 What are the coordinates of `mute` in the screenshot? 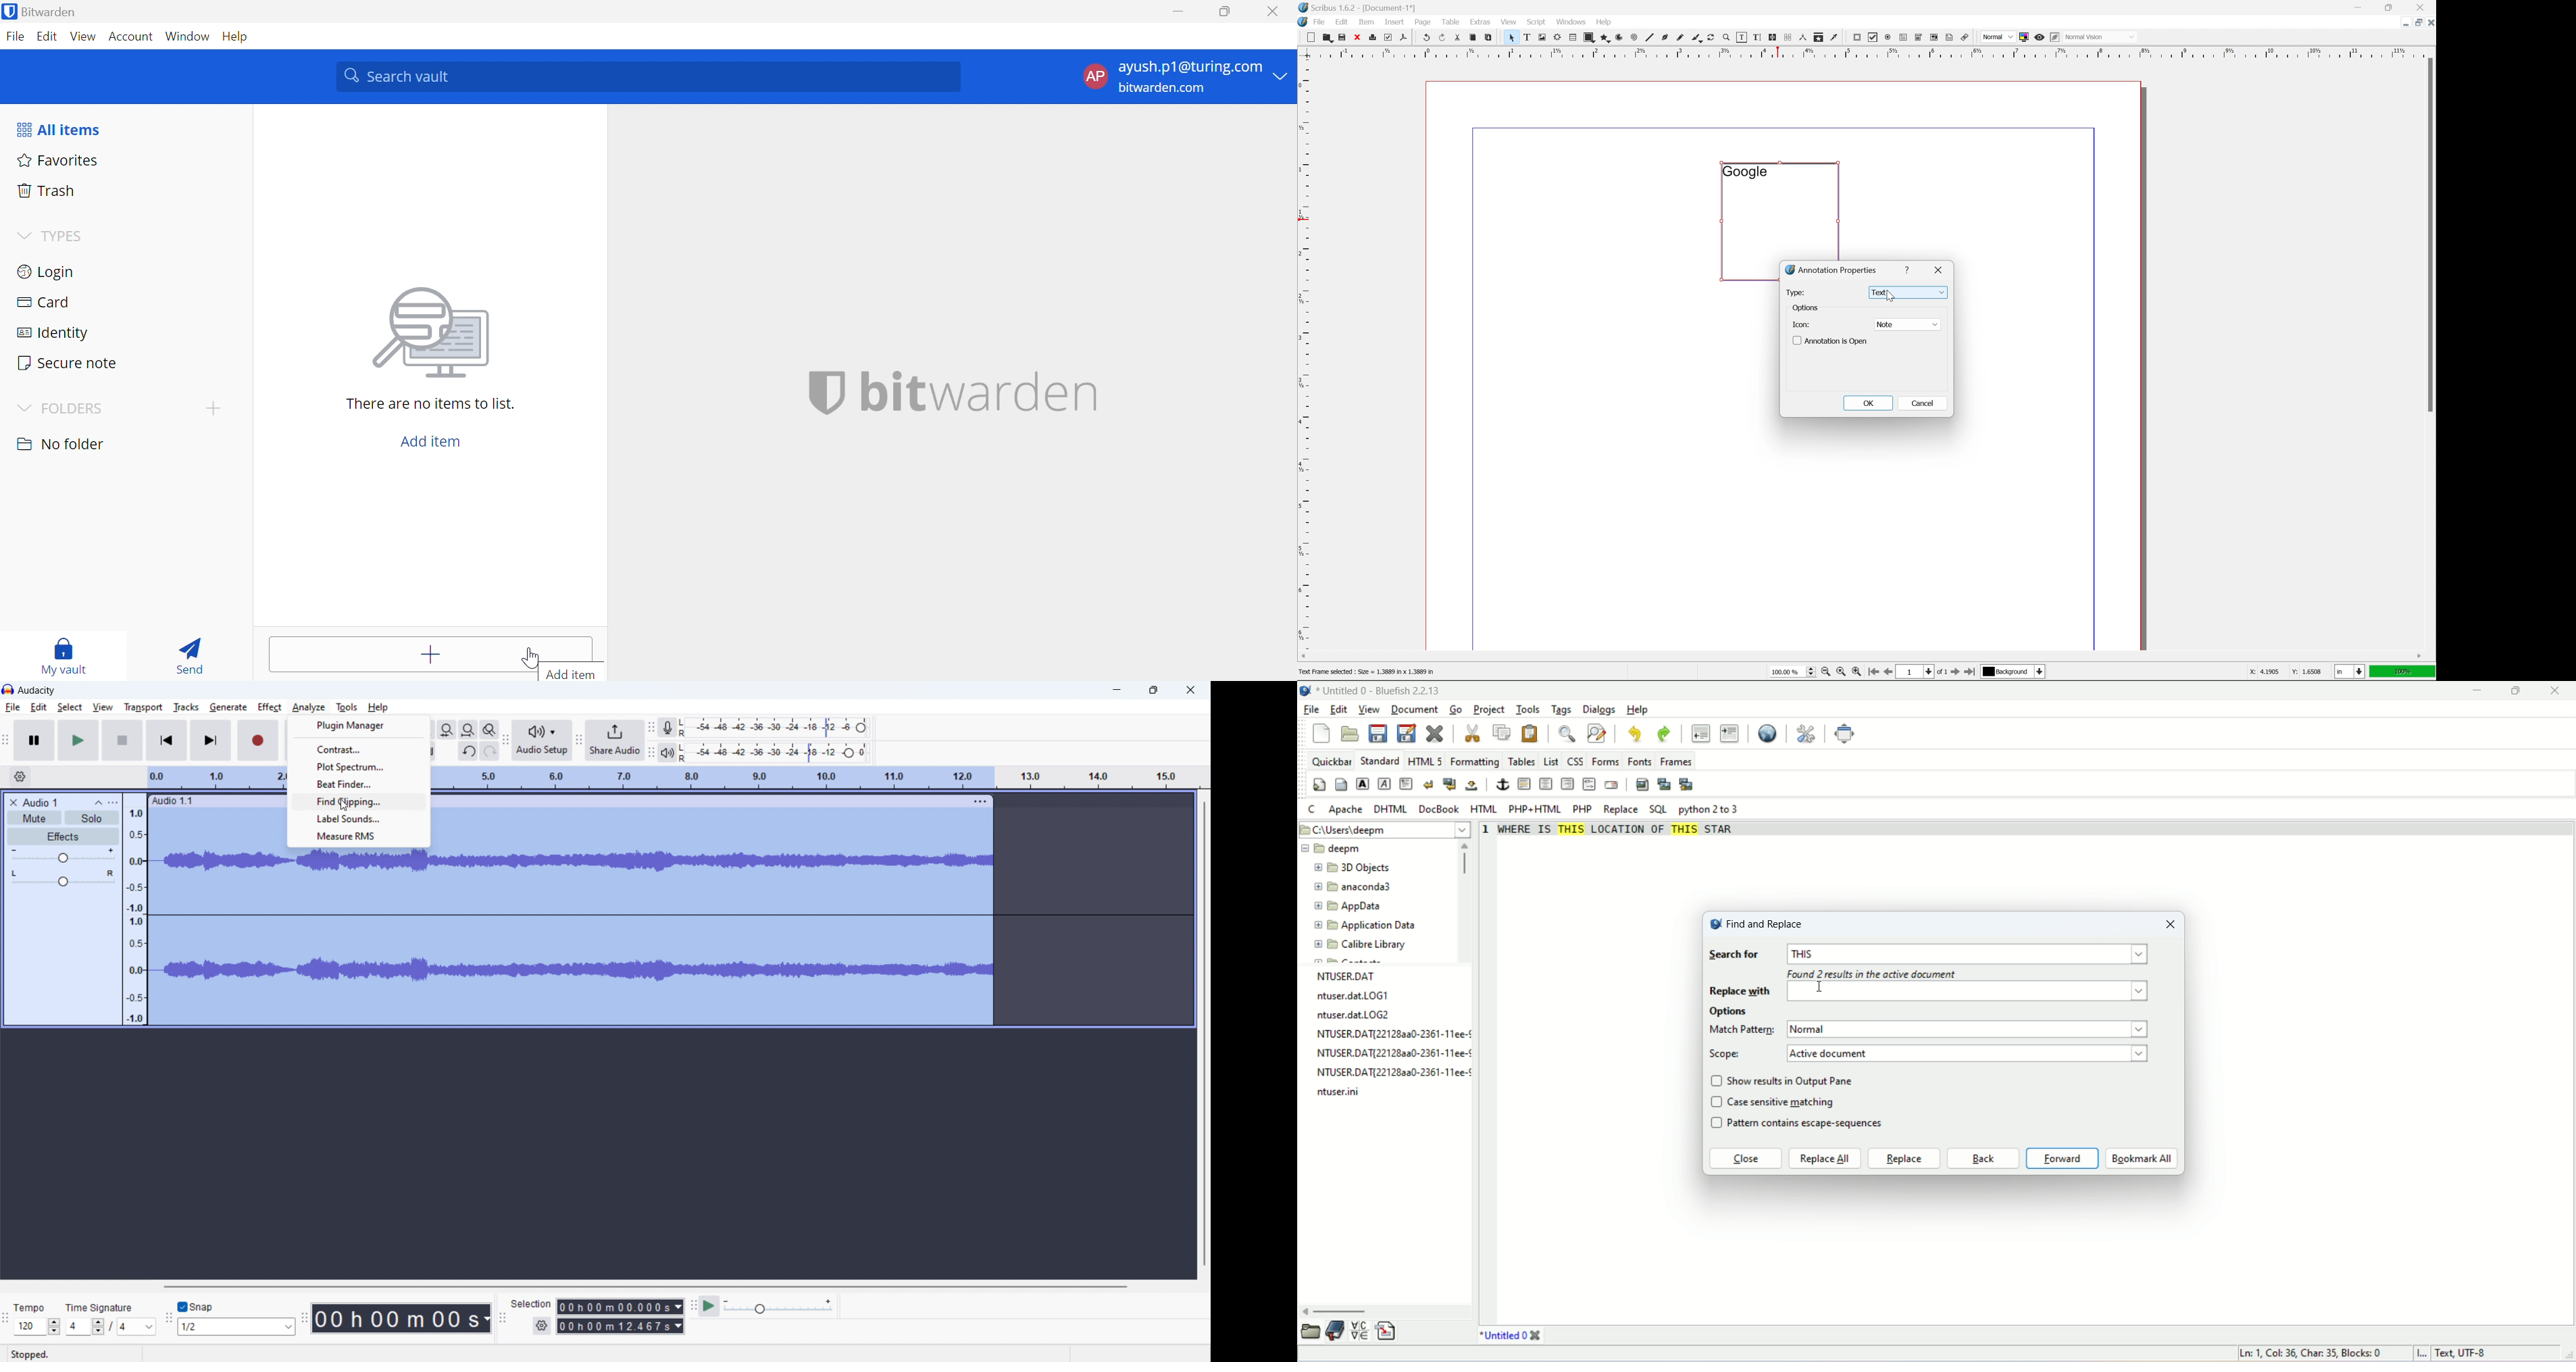 It's located at (35, 818).